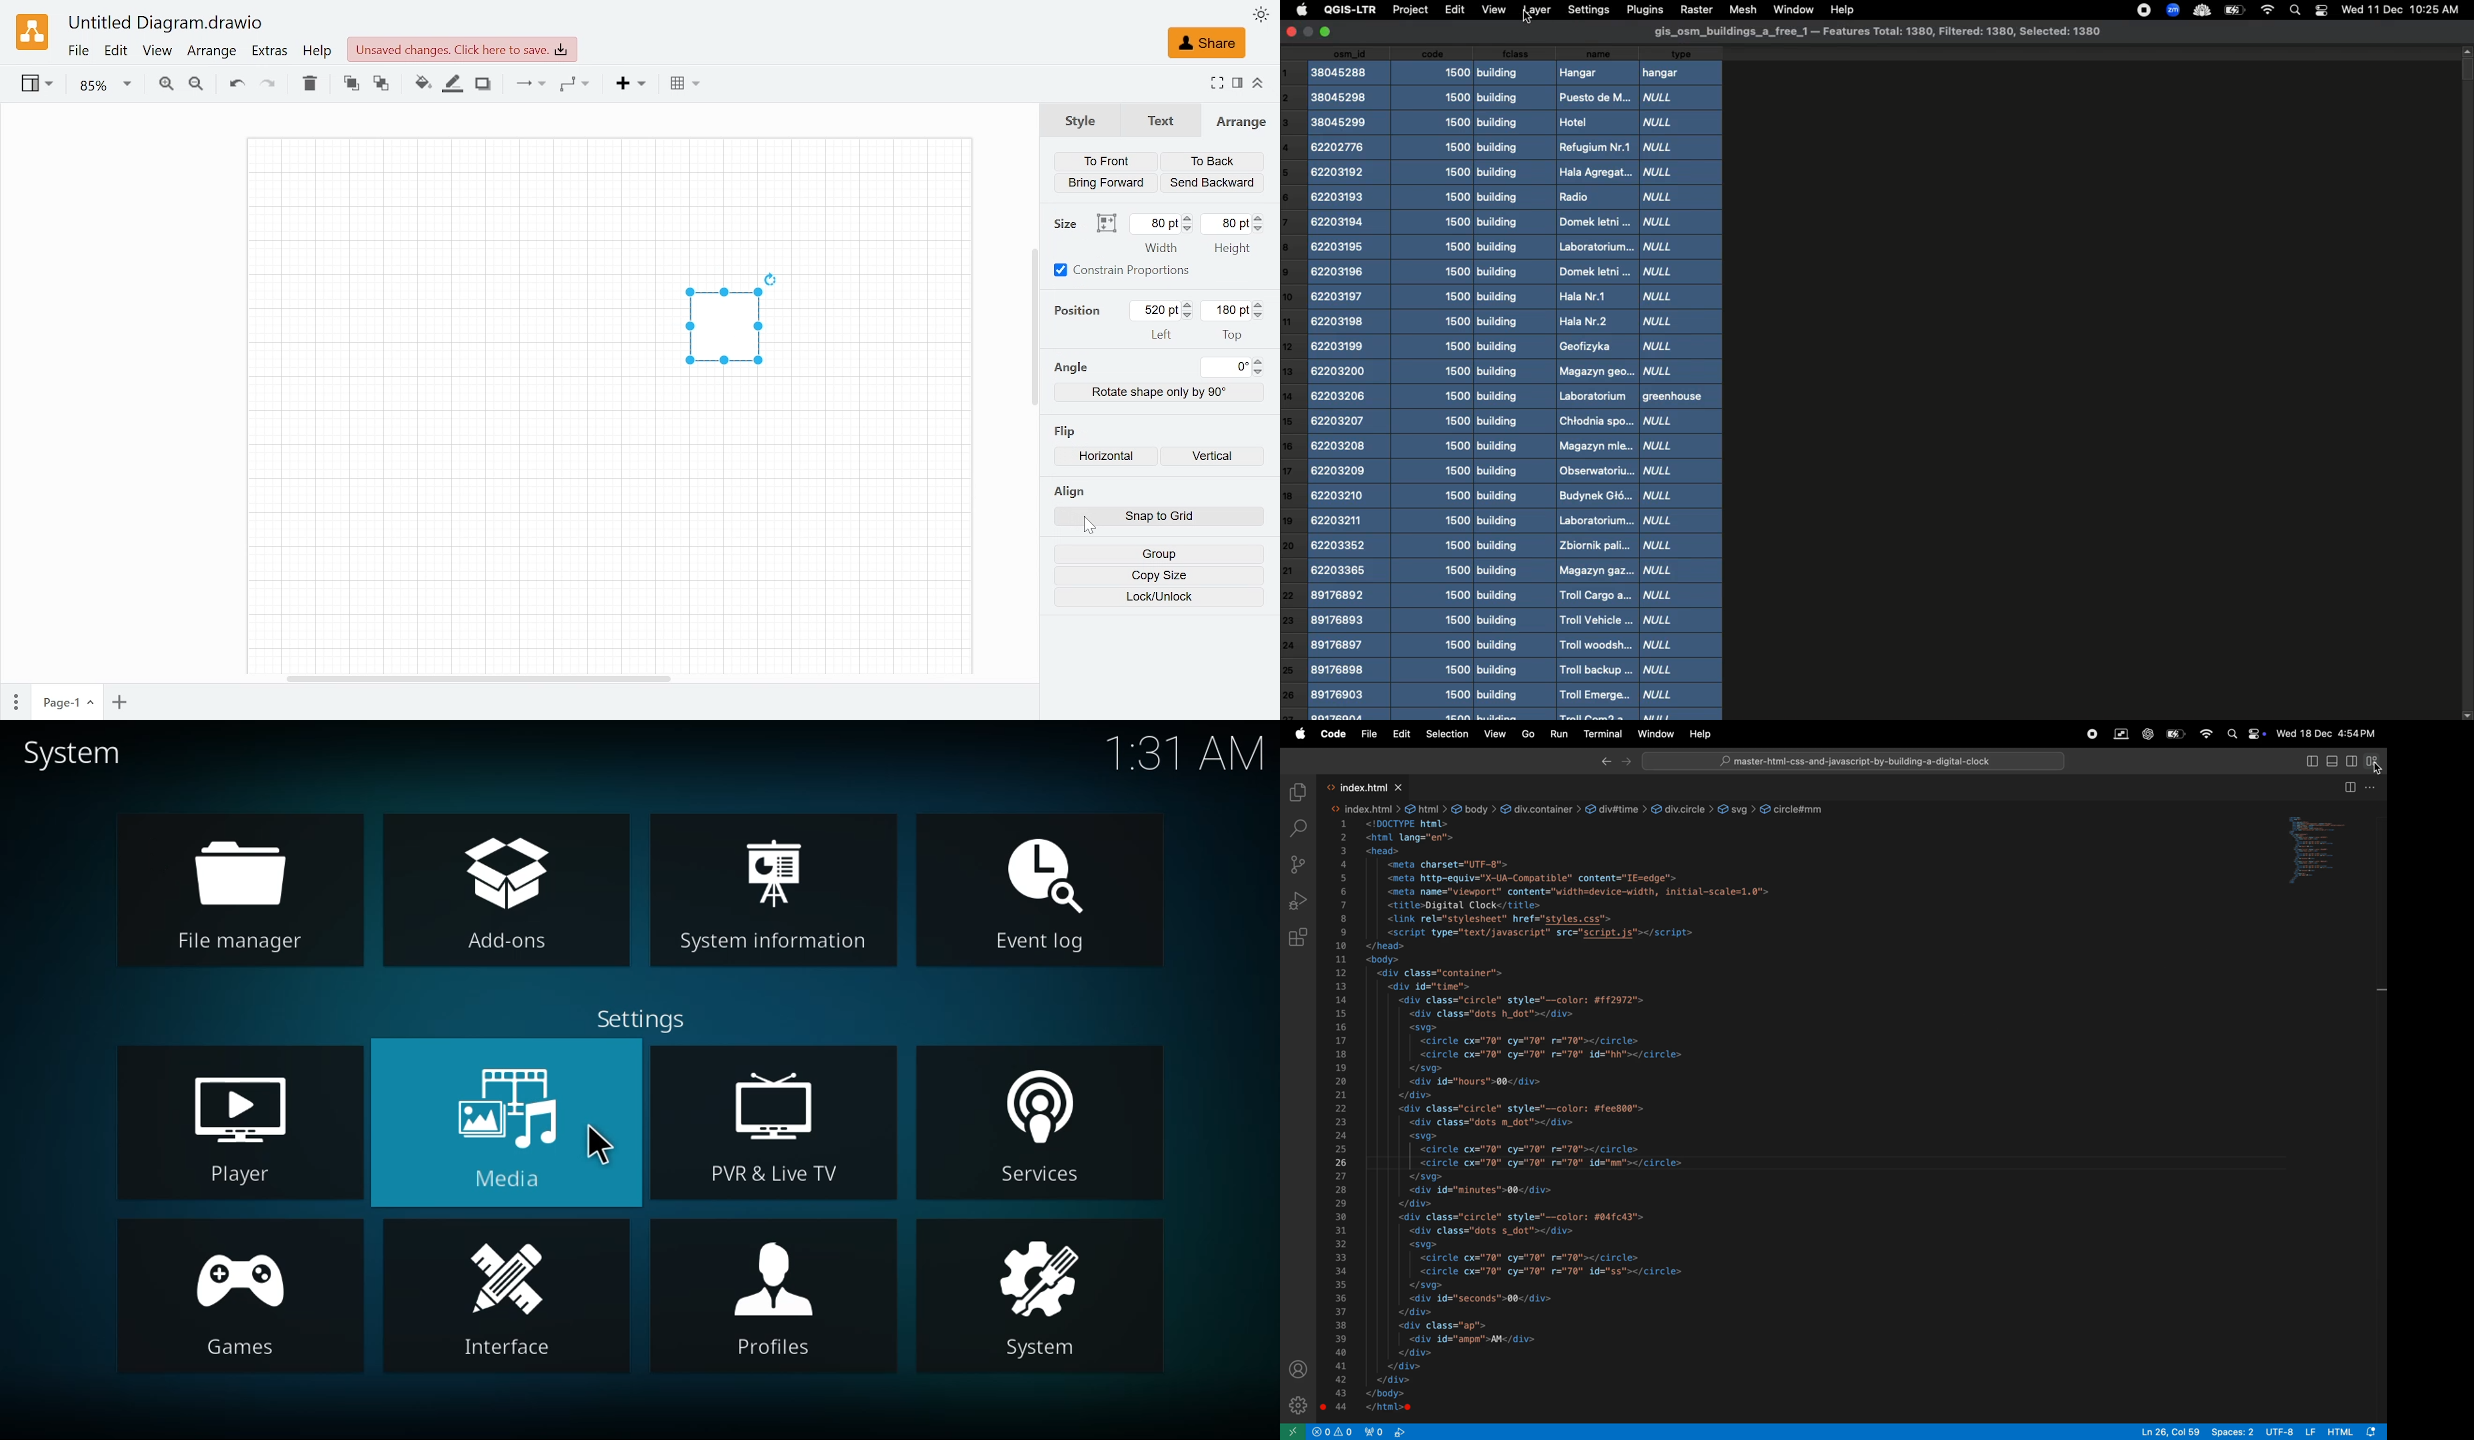 This screenshot has width=2492, height=1456. What do you see at coordinates (351, 84) in the screenshot?
I see `To font` at bounding box center [351, 84].